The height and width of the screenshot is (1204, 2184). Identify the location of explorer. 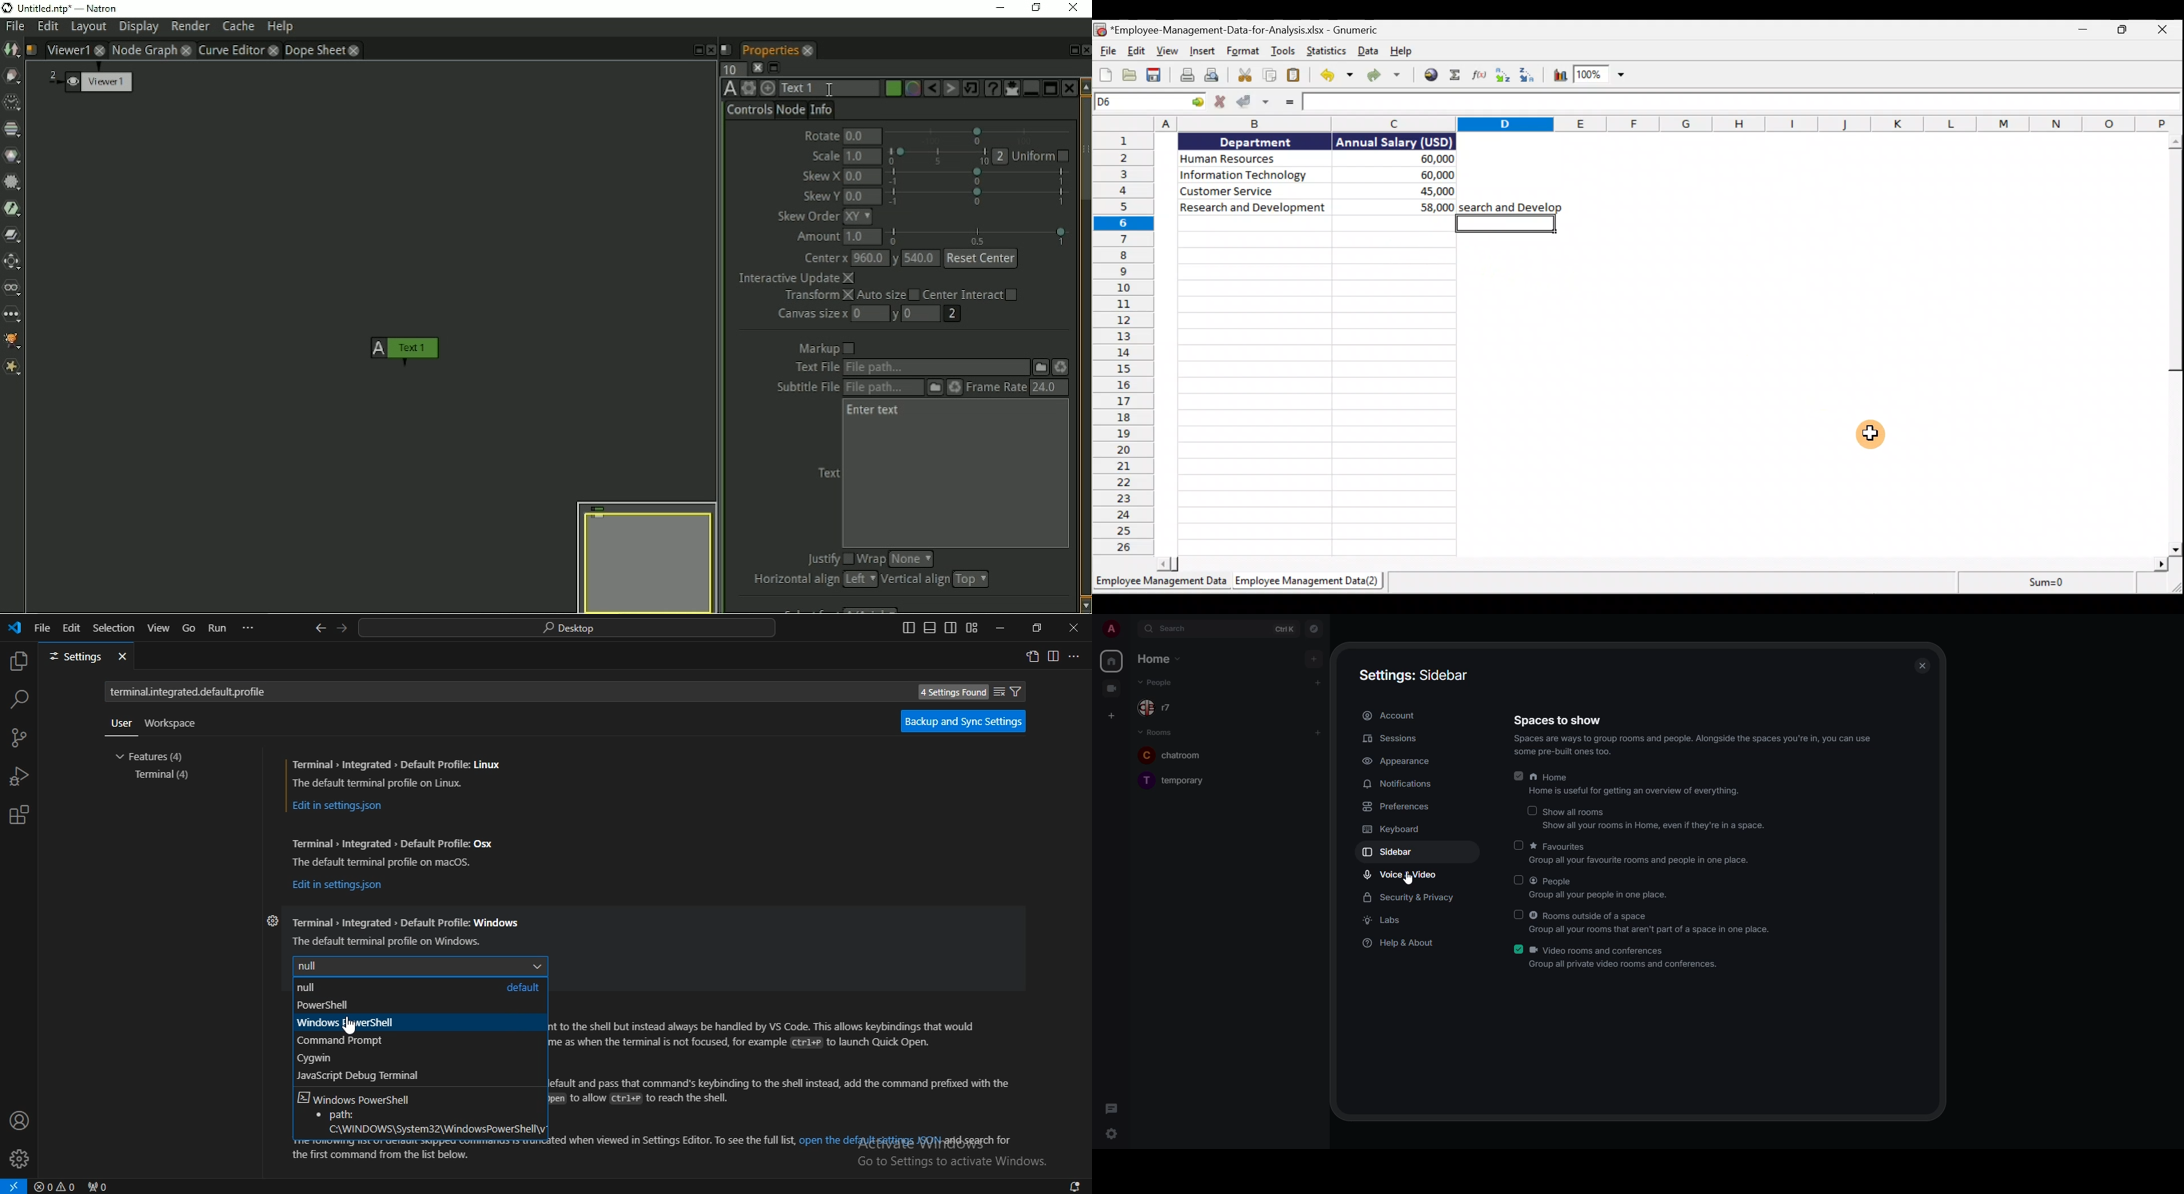
(19, 663).